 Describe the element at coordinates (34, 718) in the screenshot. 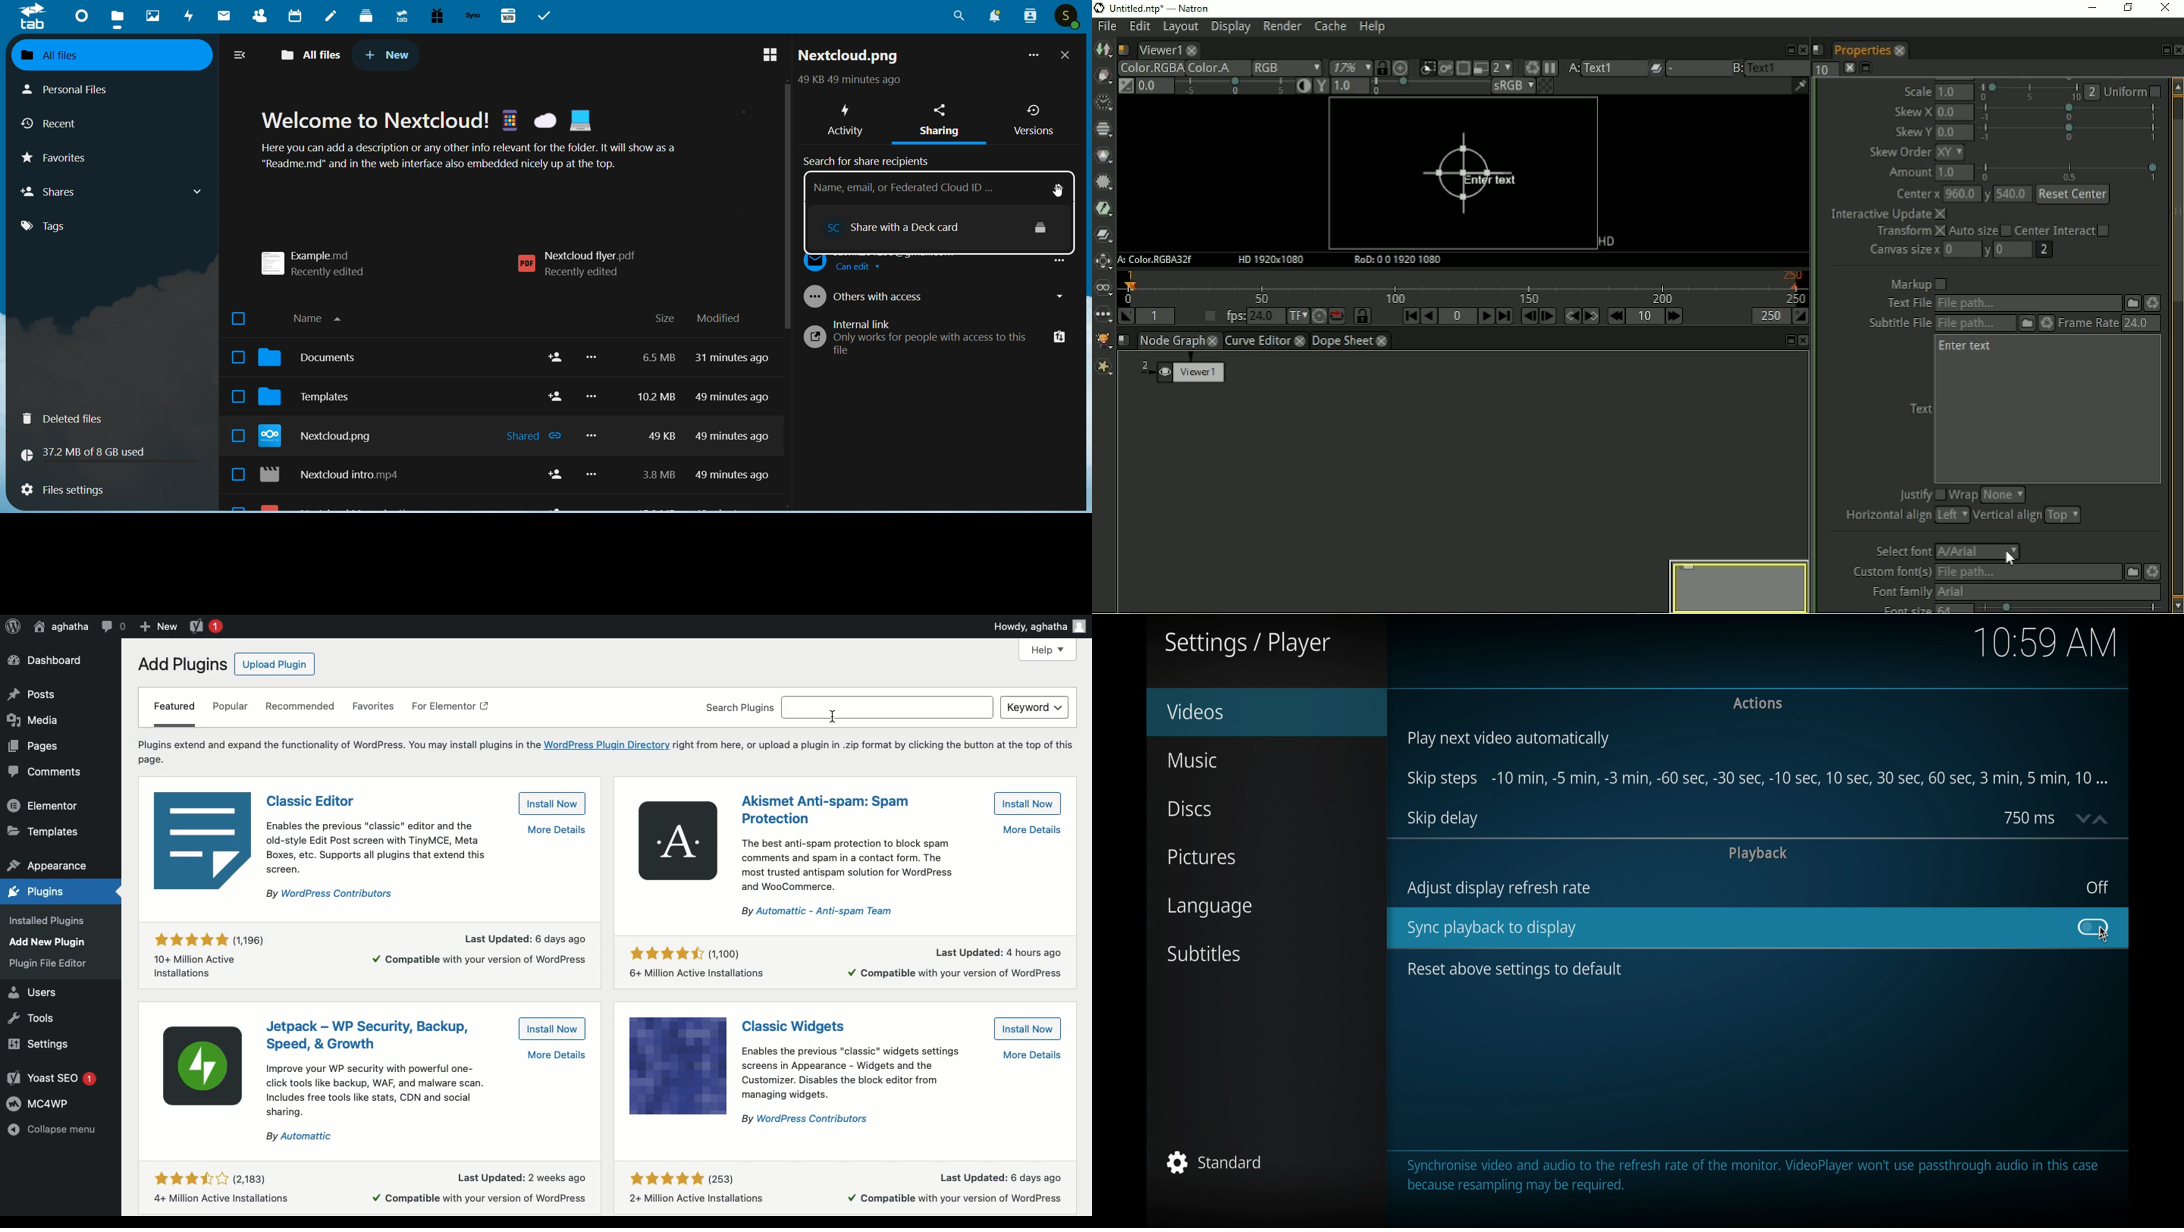

I see `Media` at that location.